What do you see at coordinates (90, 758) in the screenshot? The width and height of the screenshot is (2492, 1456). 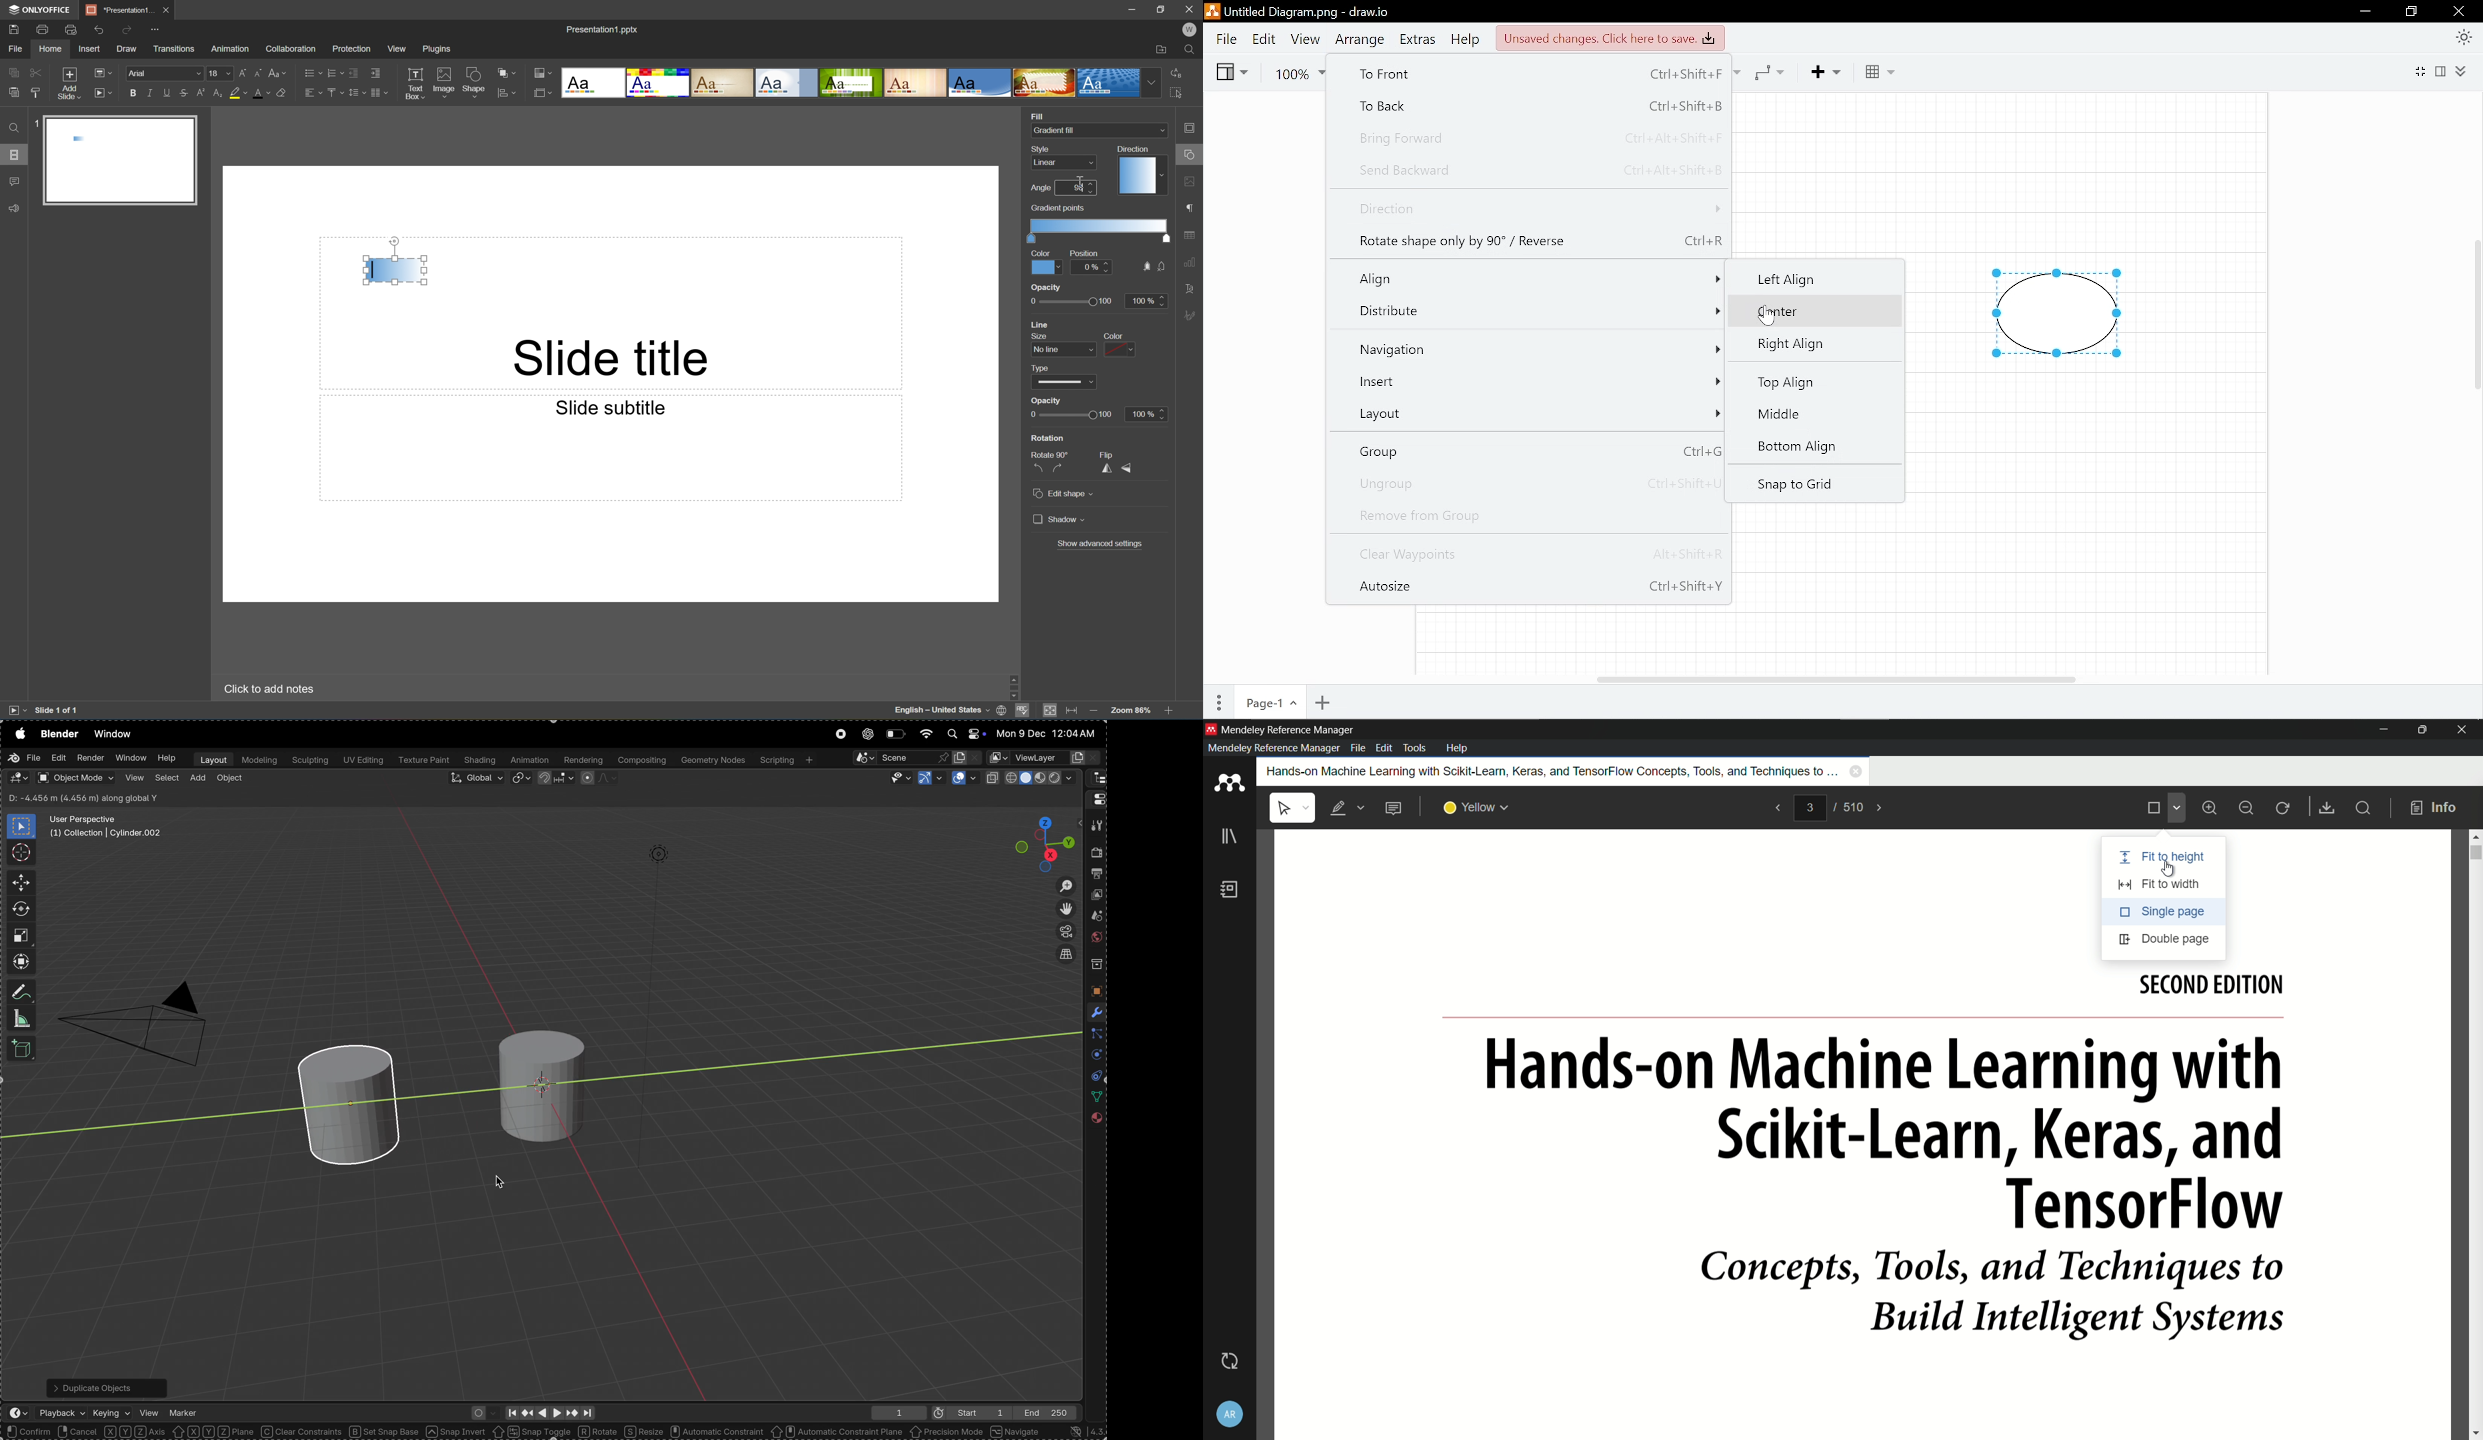 I see `render` at bounding box center [90, 758].